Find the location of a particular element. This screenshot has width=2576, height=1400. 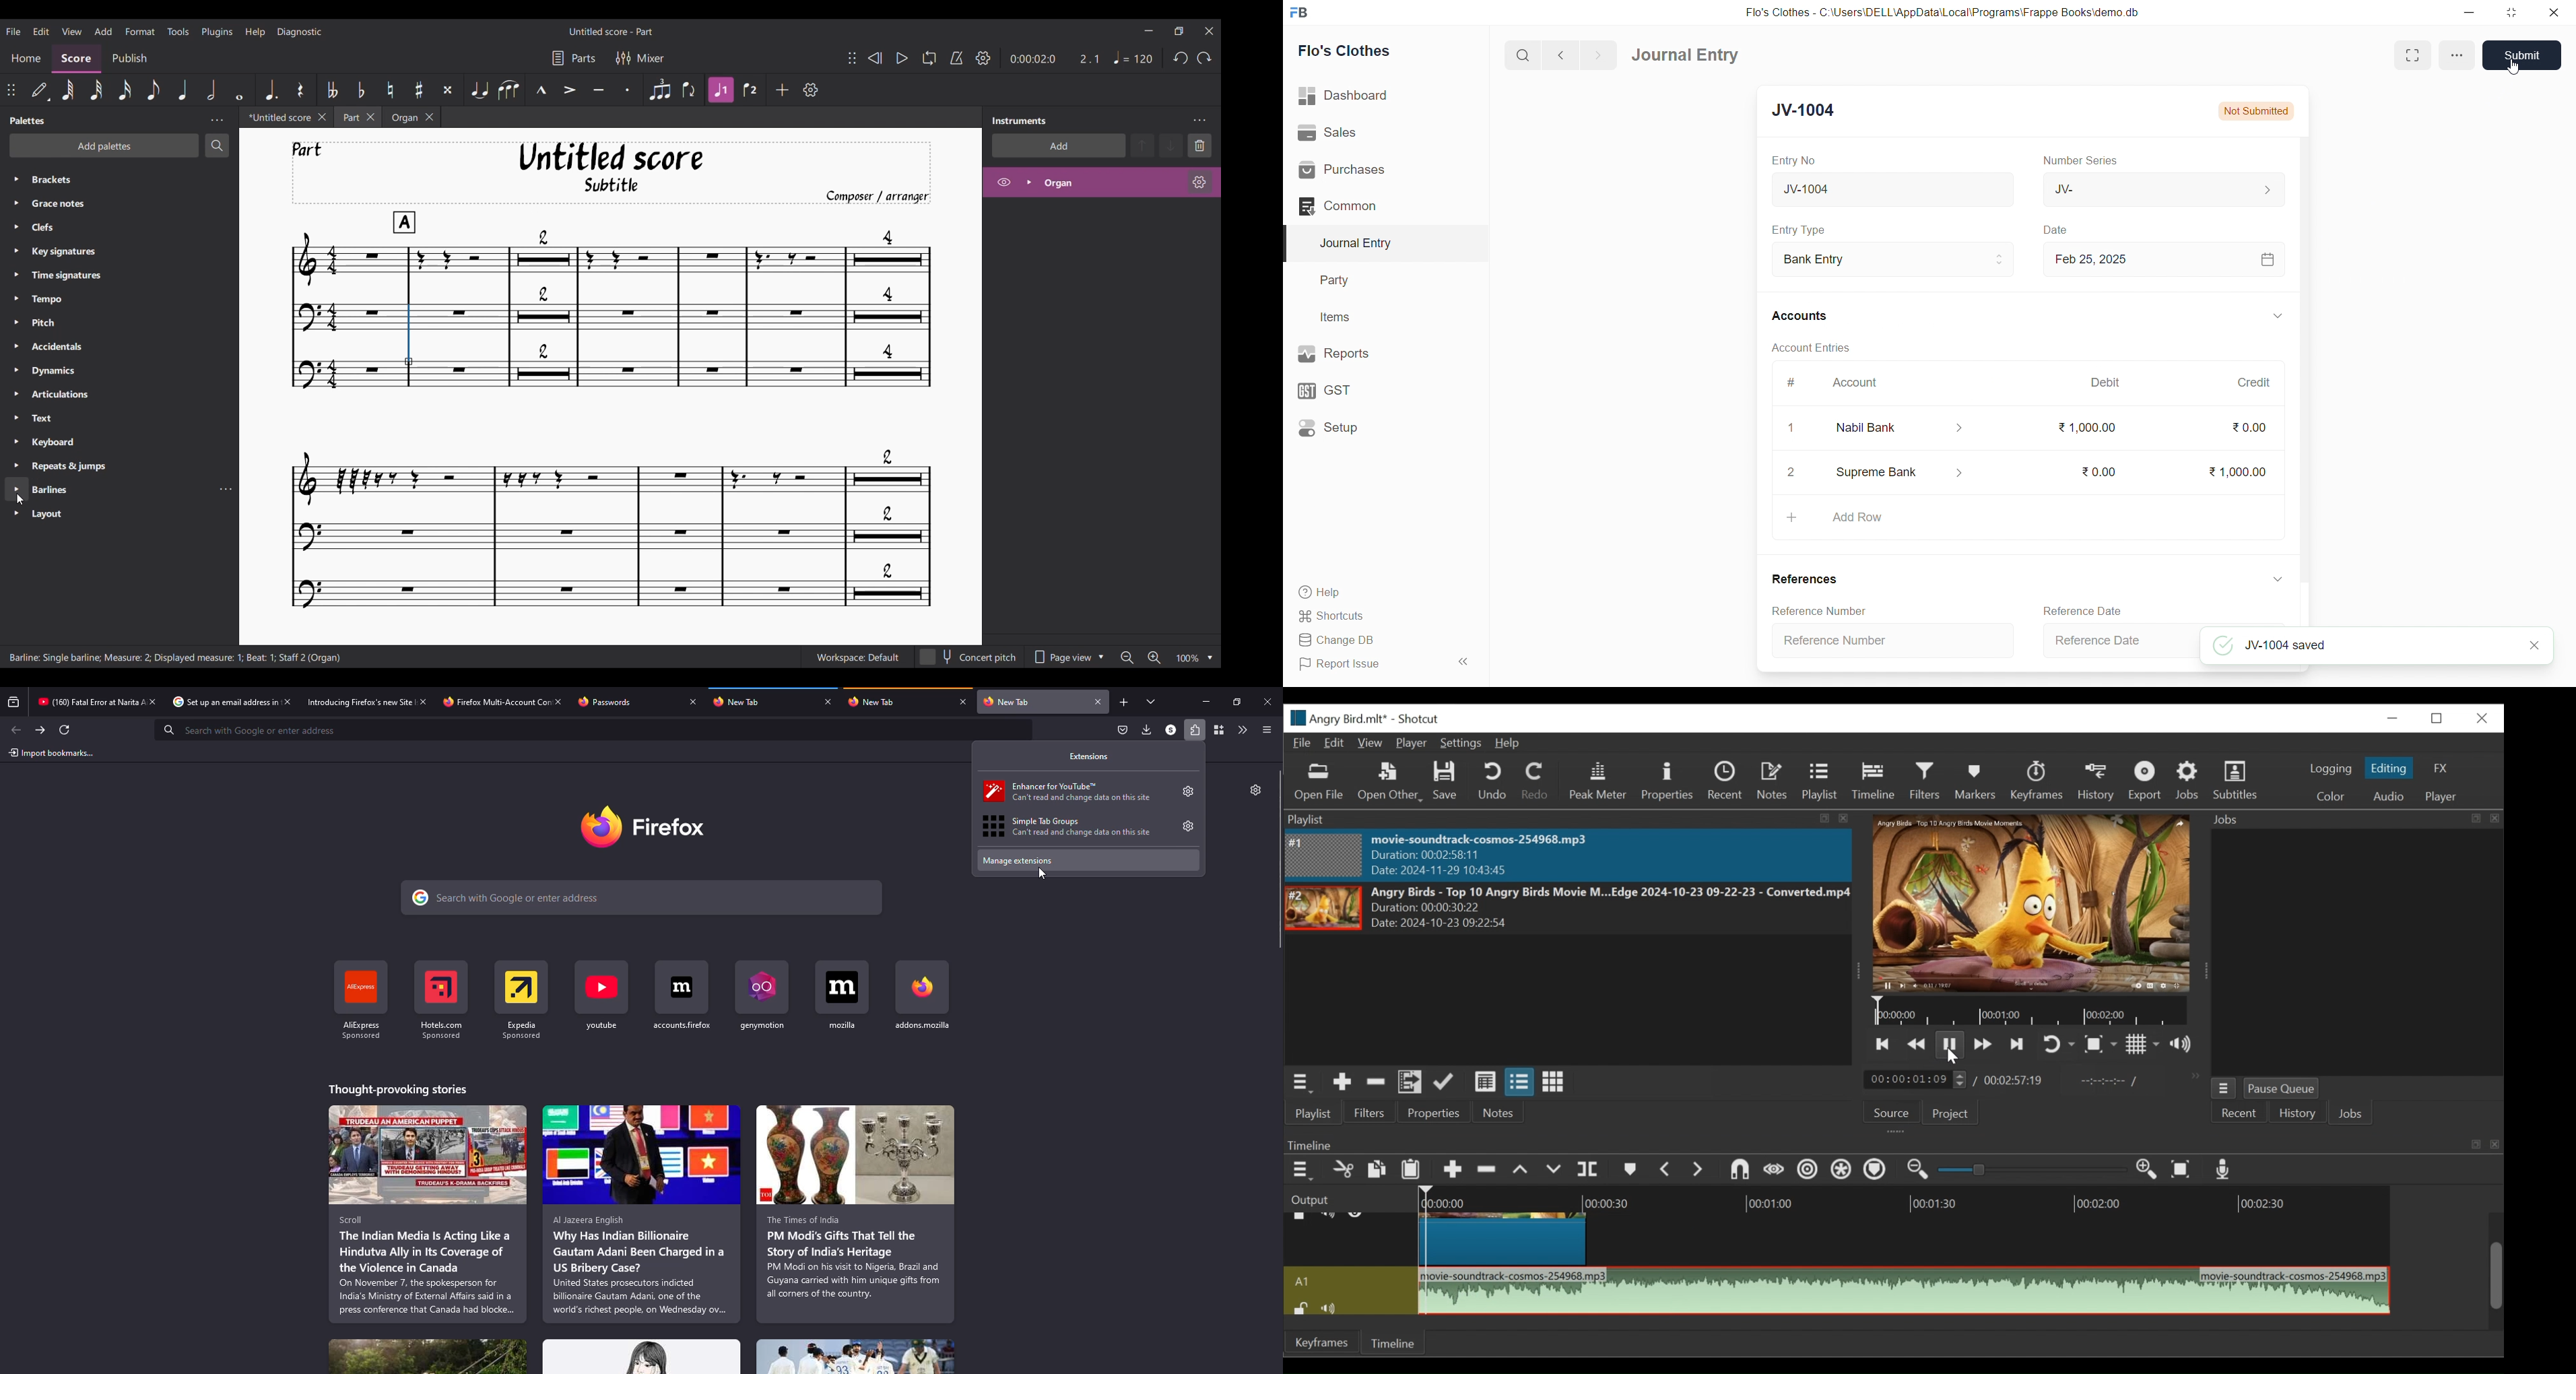

tabs is located at coordinates (1152, 701).